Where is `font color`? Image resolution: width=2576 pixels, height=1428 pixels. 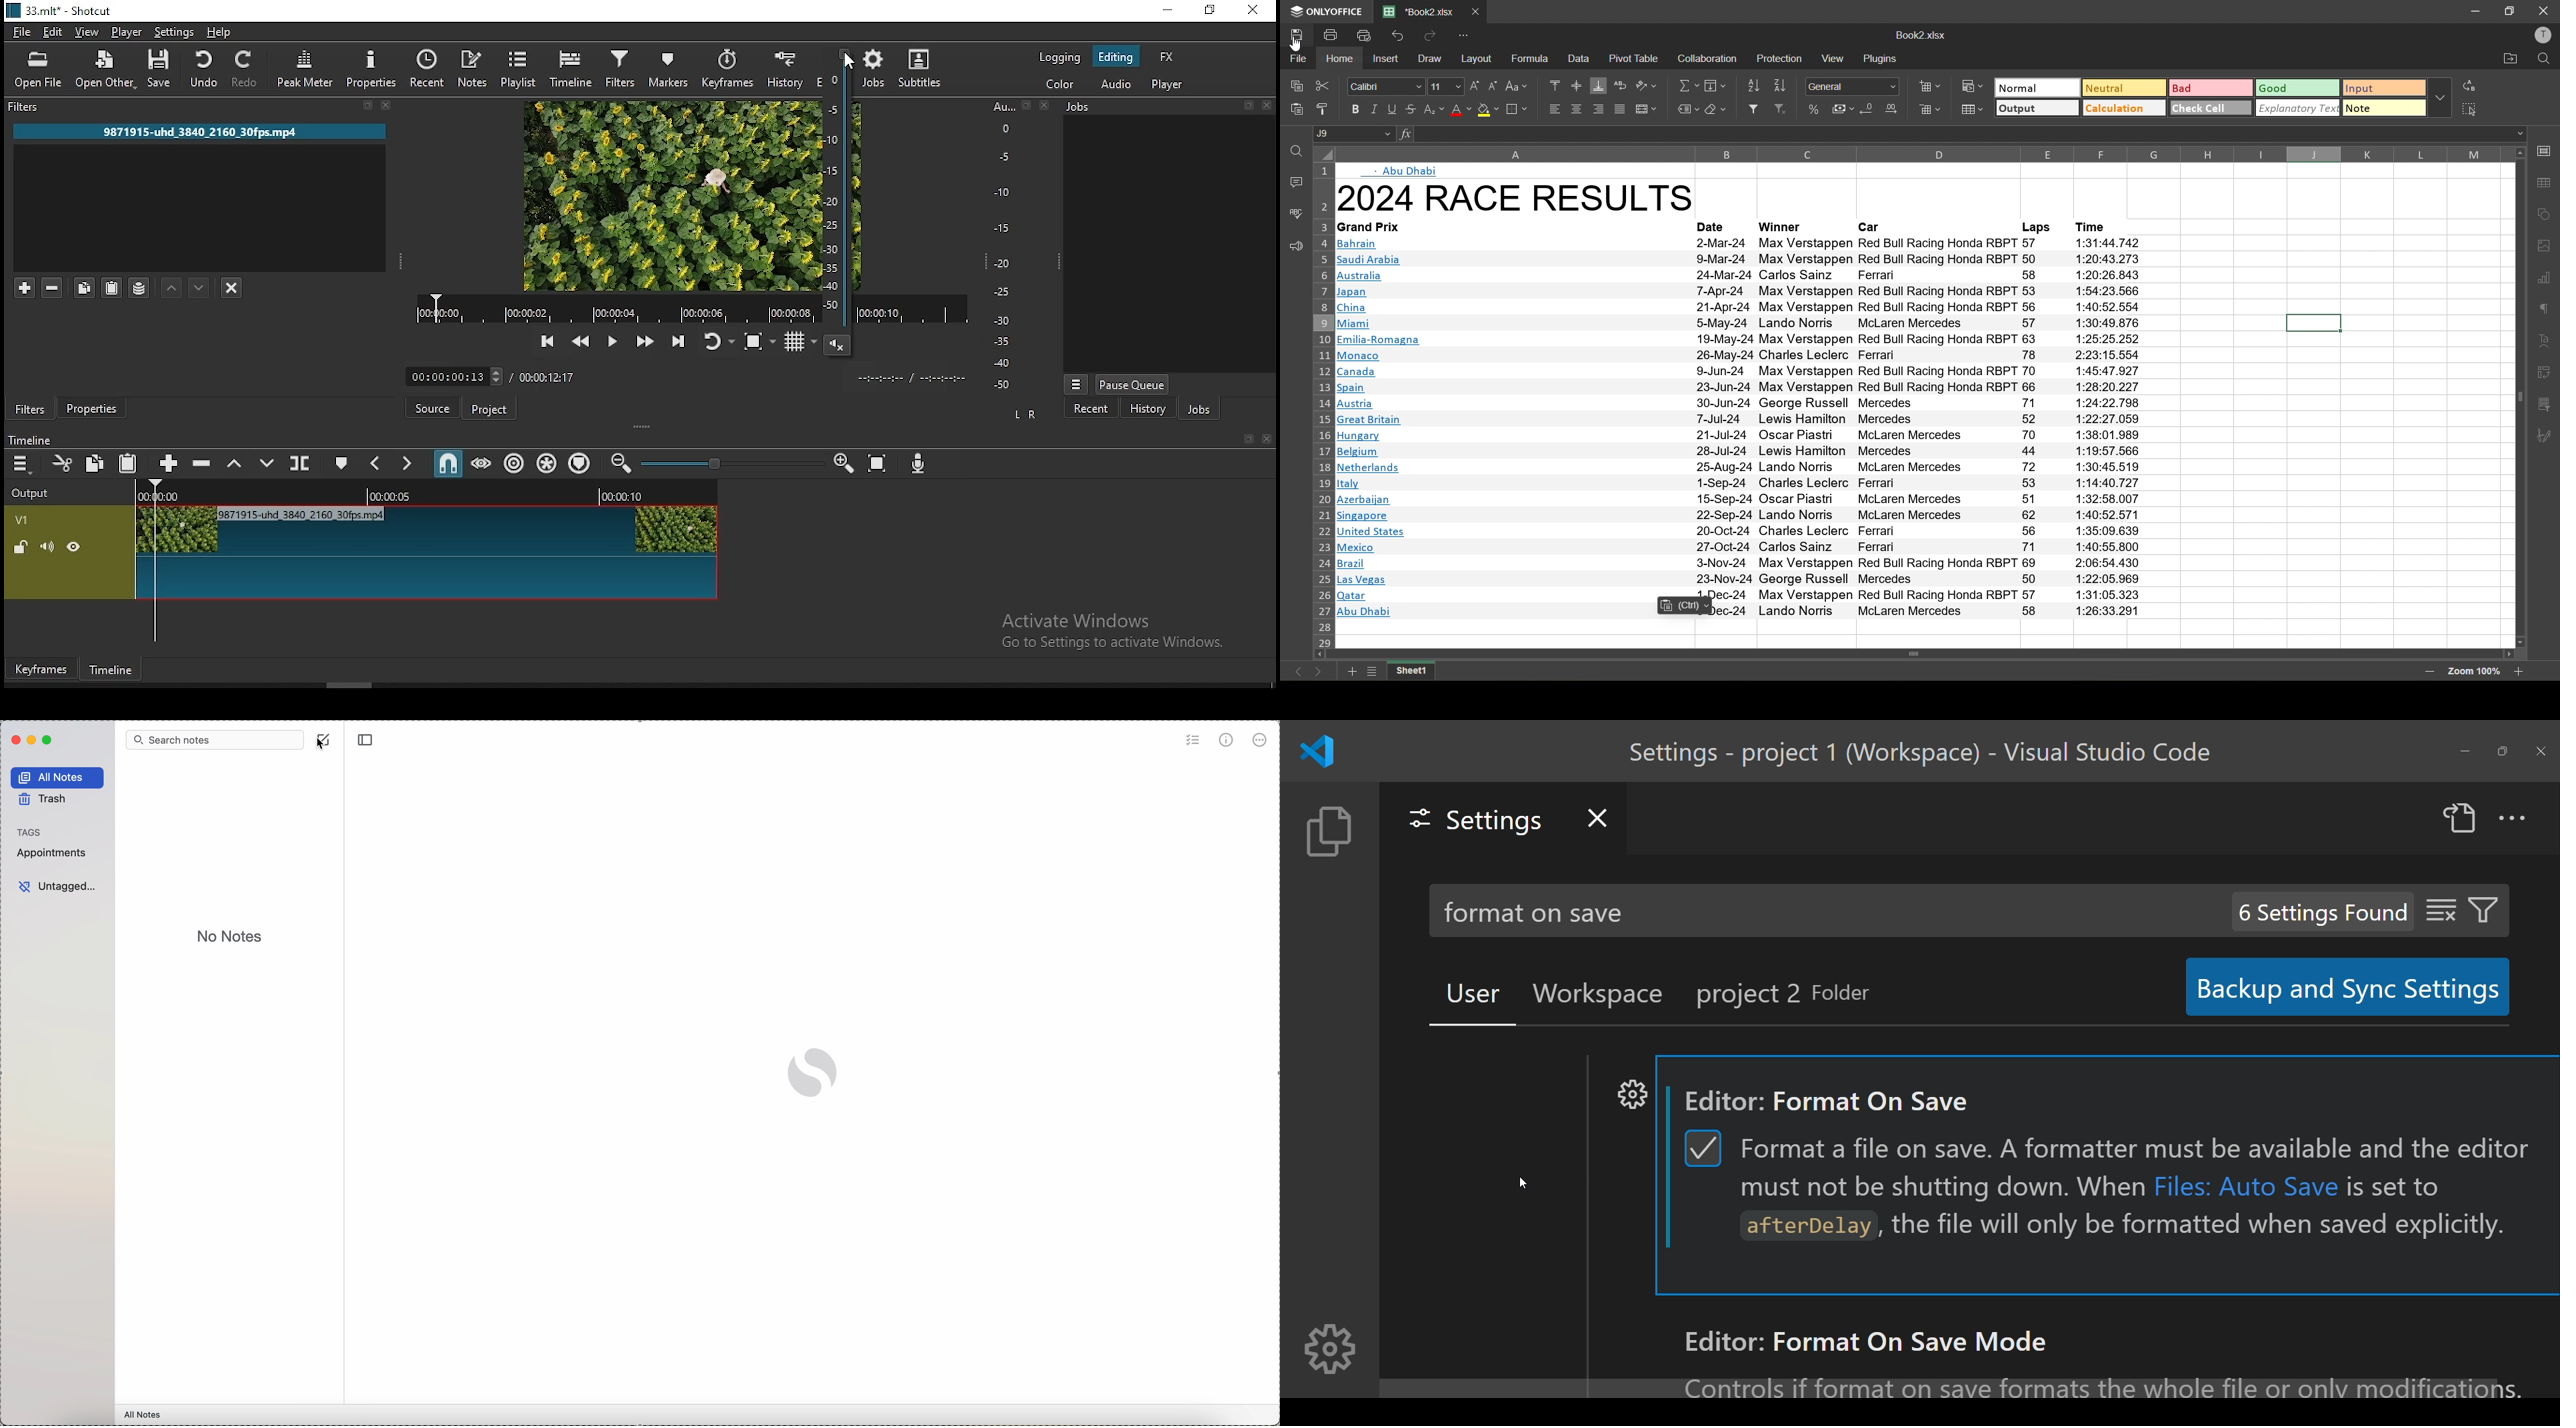
font color is located at coordinates (1463, 108).